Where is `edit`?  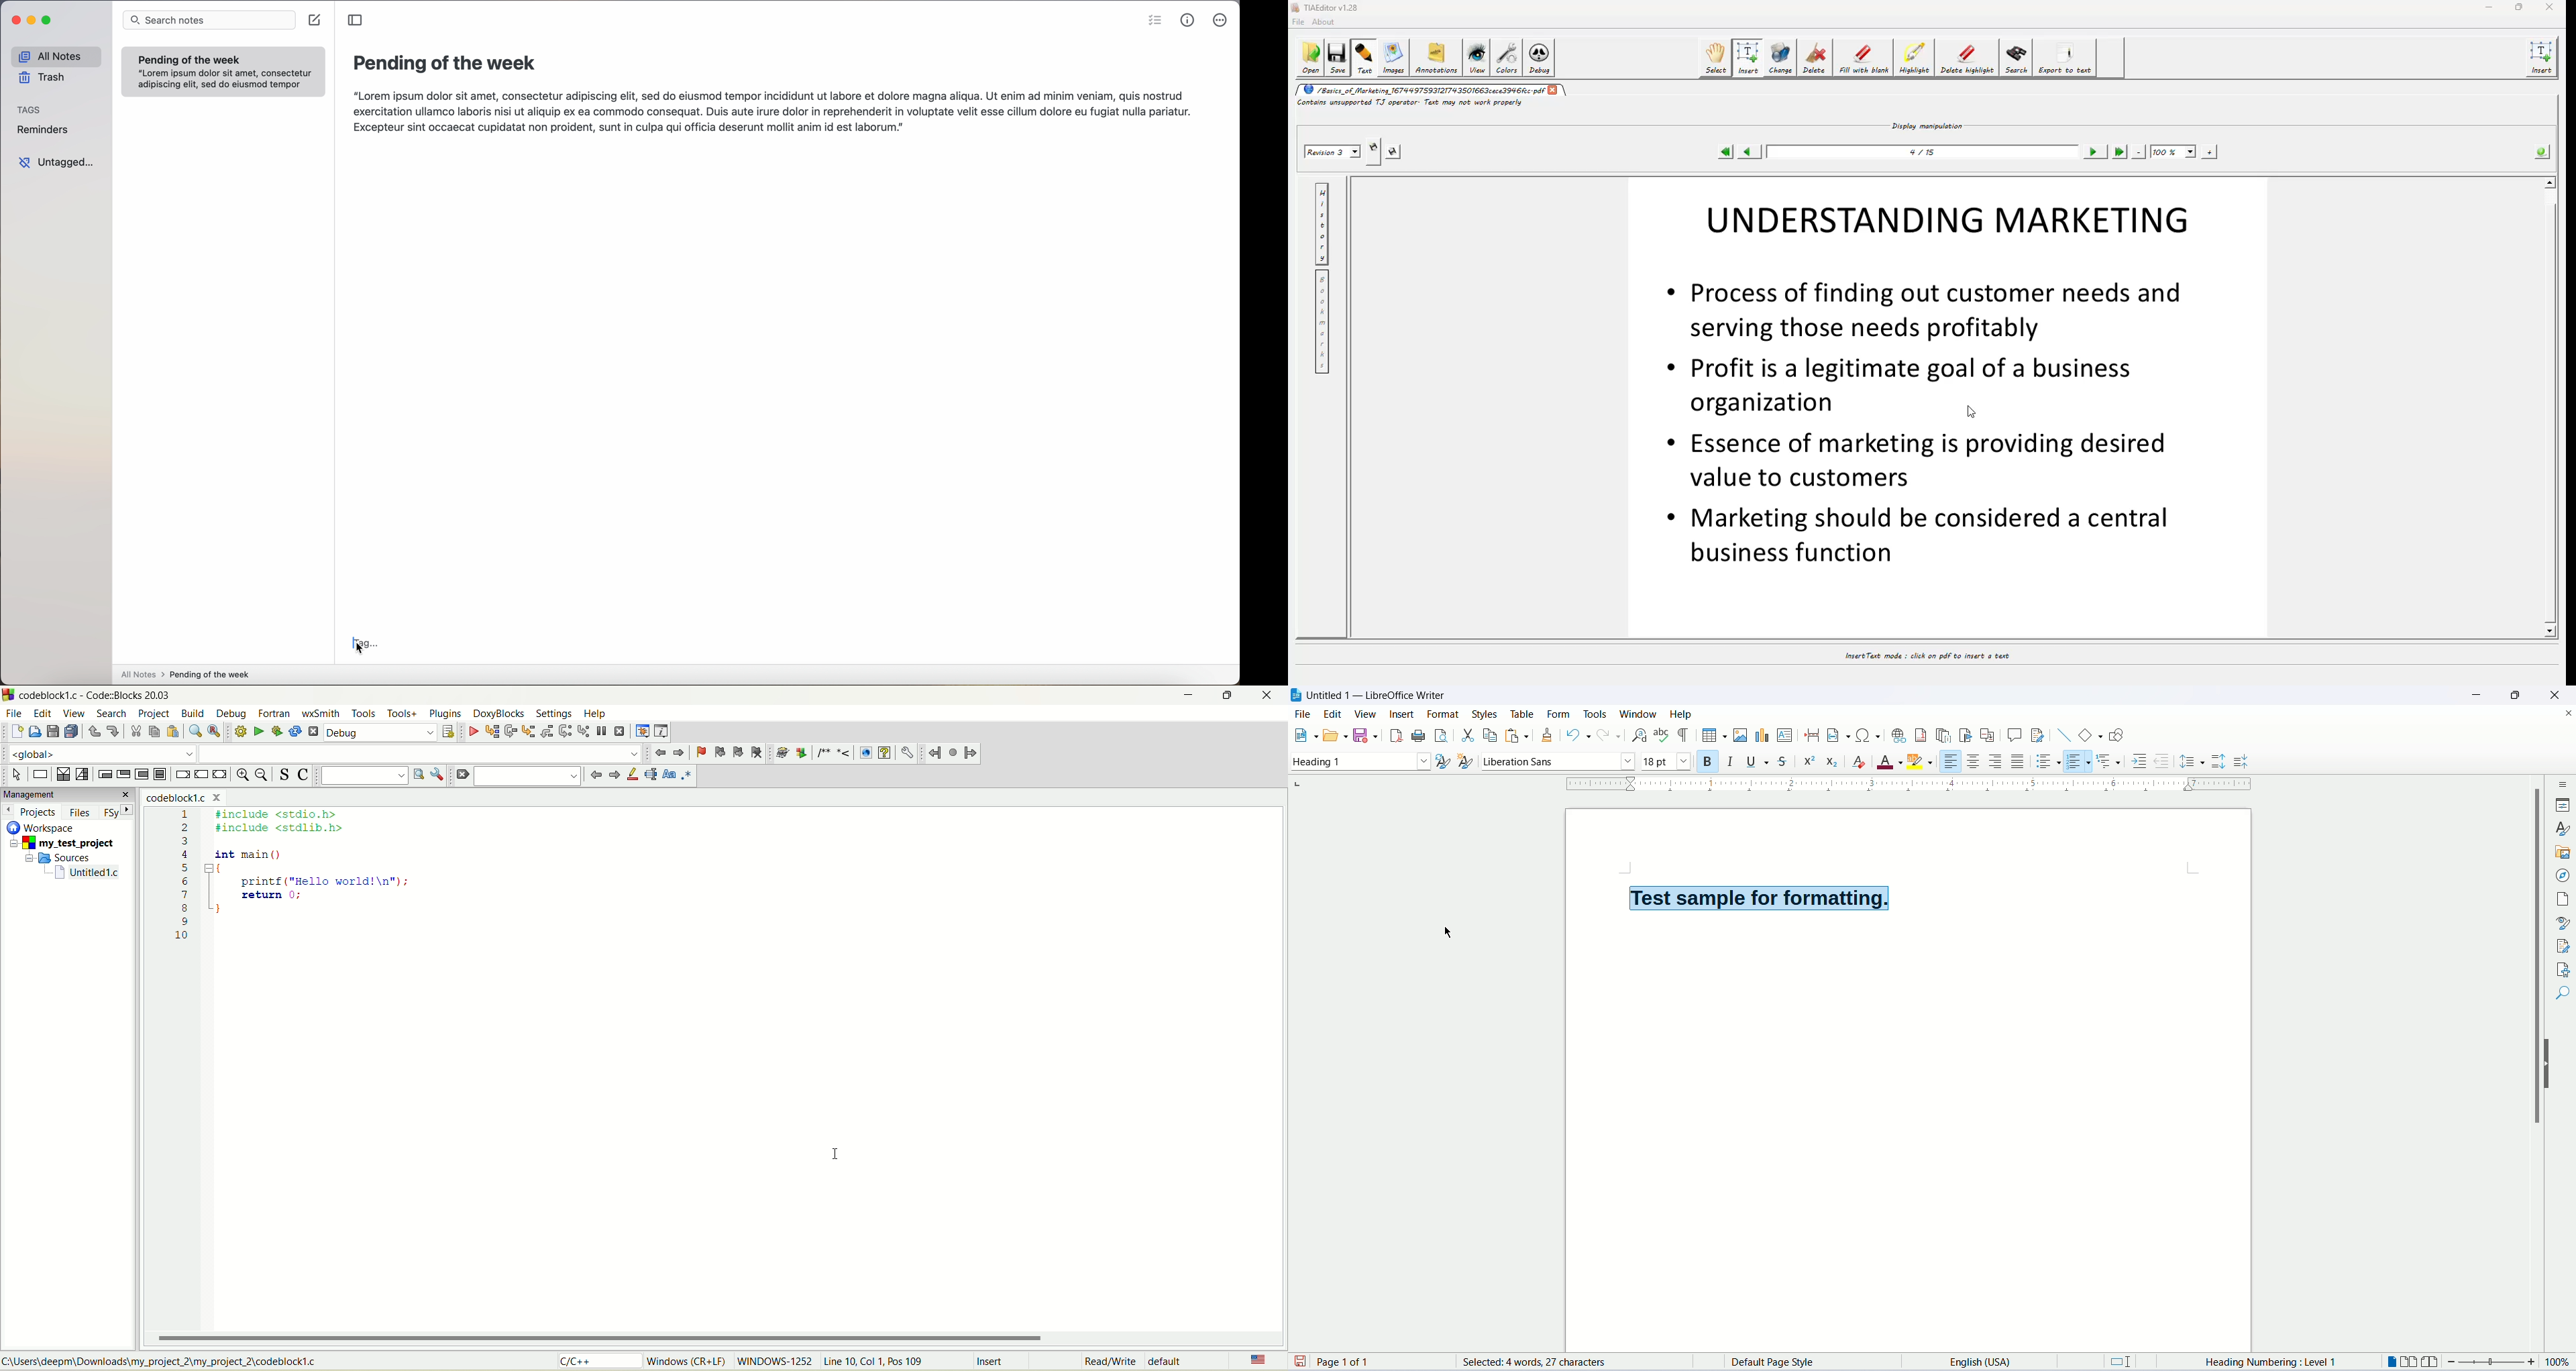
edit is located at coordinates (1334, 716).